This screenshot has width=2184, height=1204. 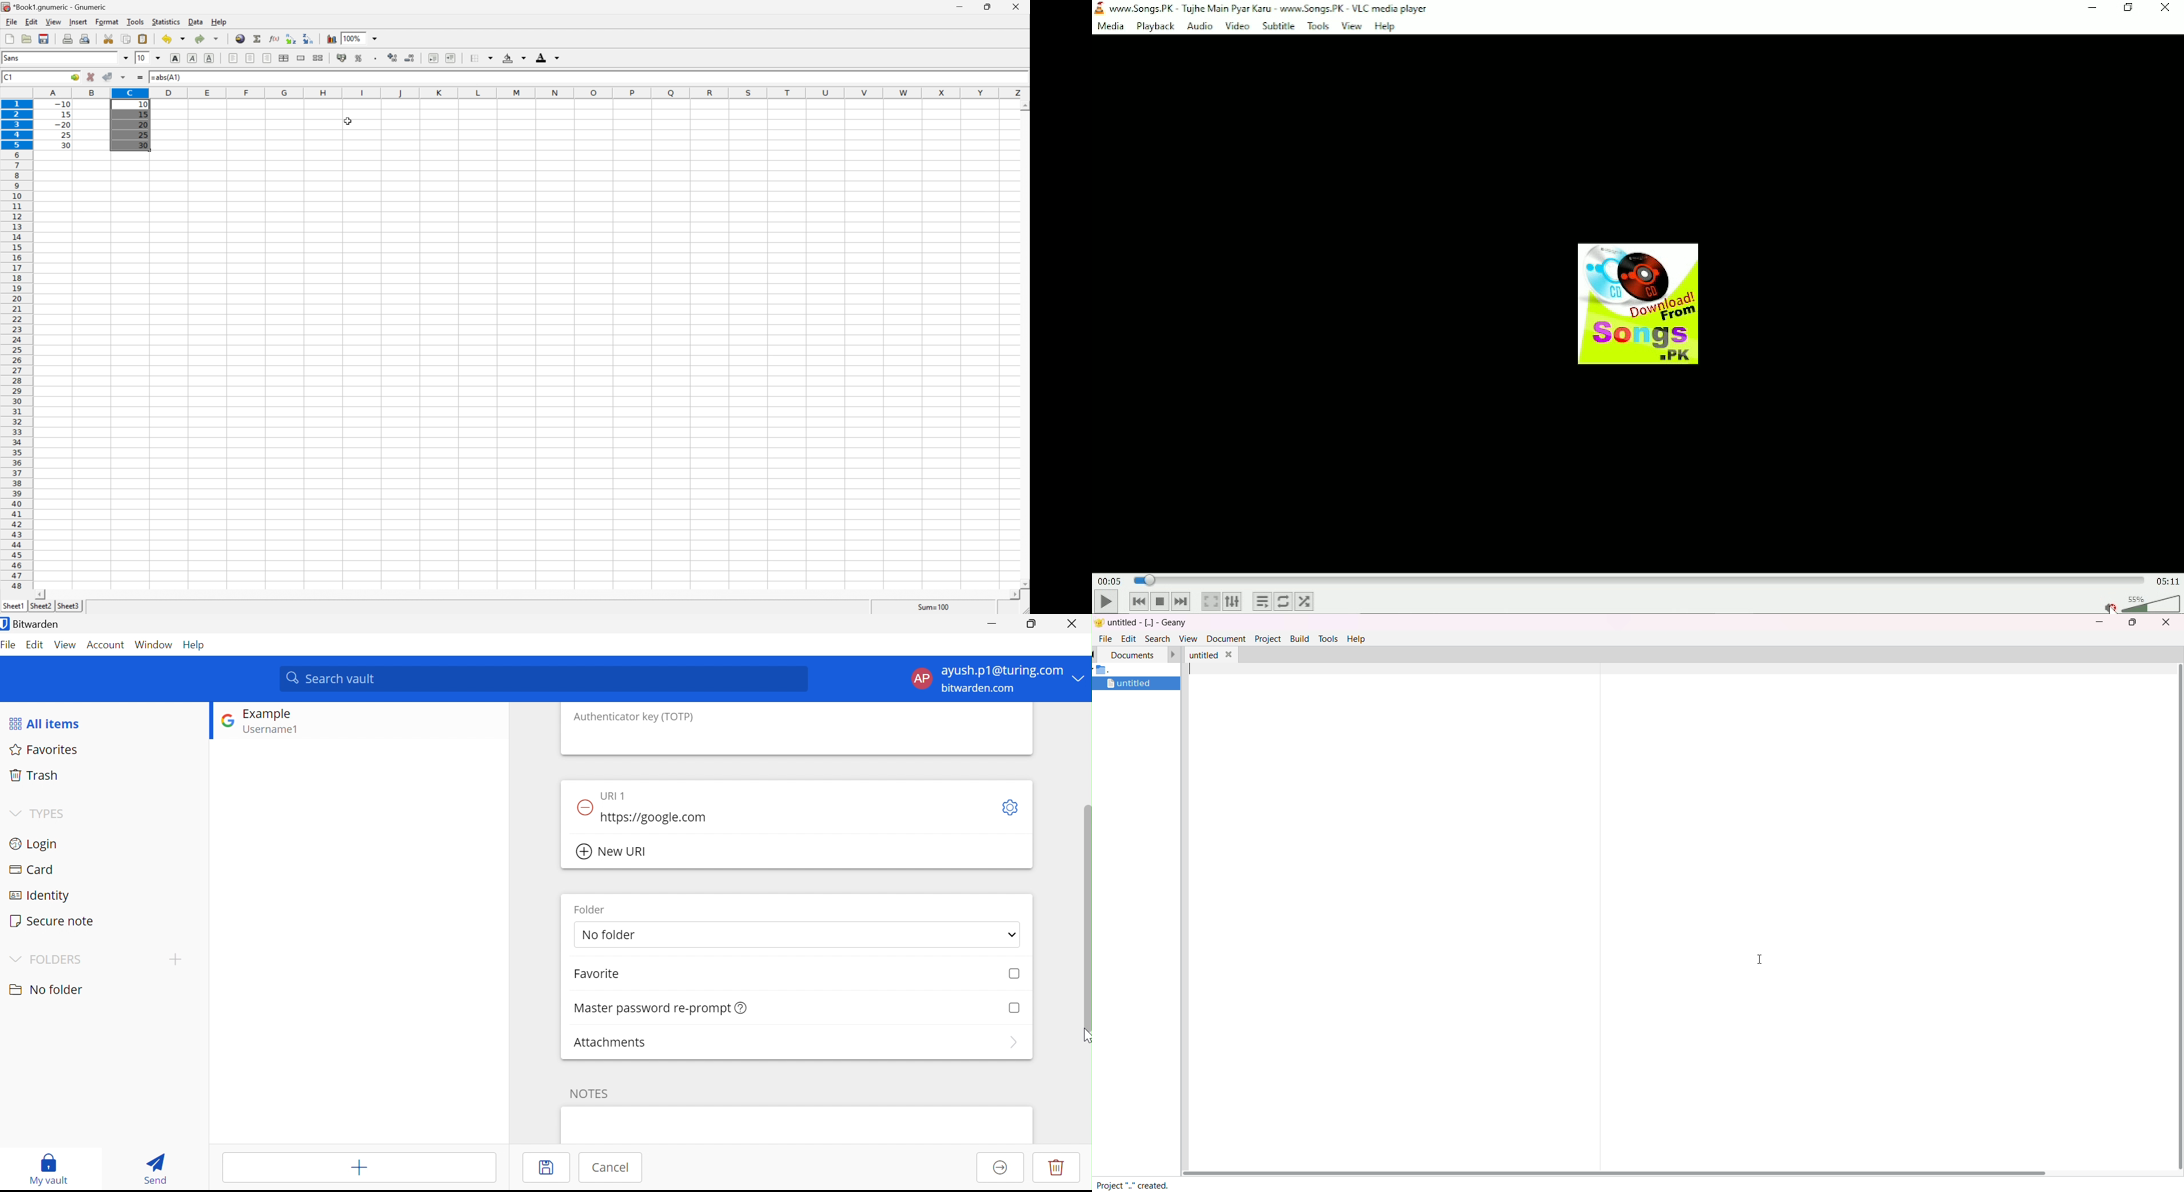 What do you see at coordinates (66, 644) in the screenshot?
I see `View` at bounding box center [66, 644].